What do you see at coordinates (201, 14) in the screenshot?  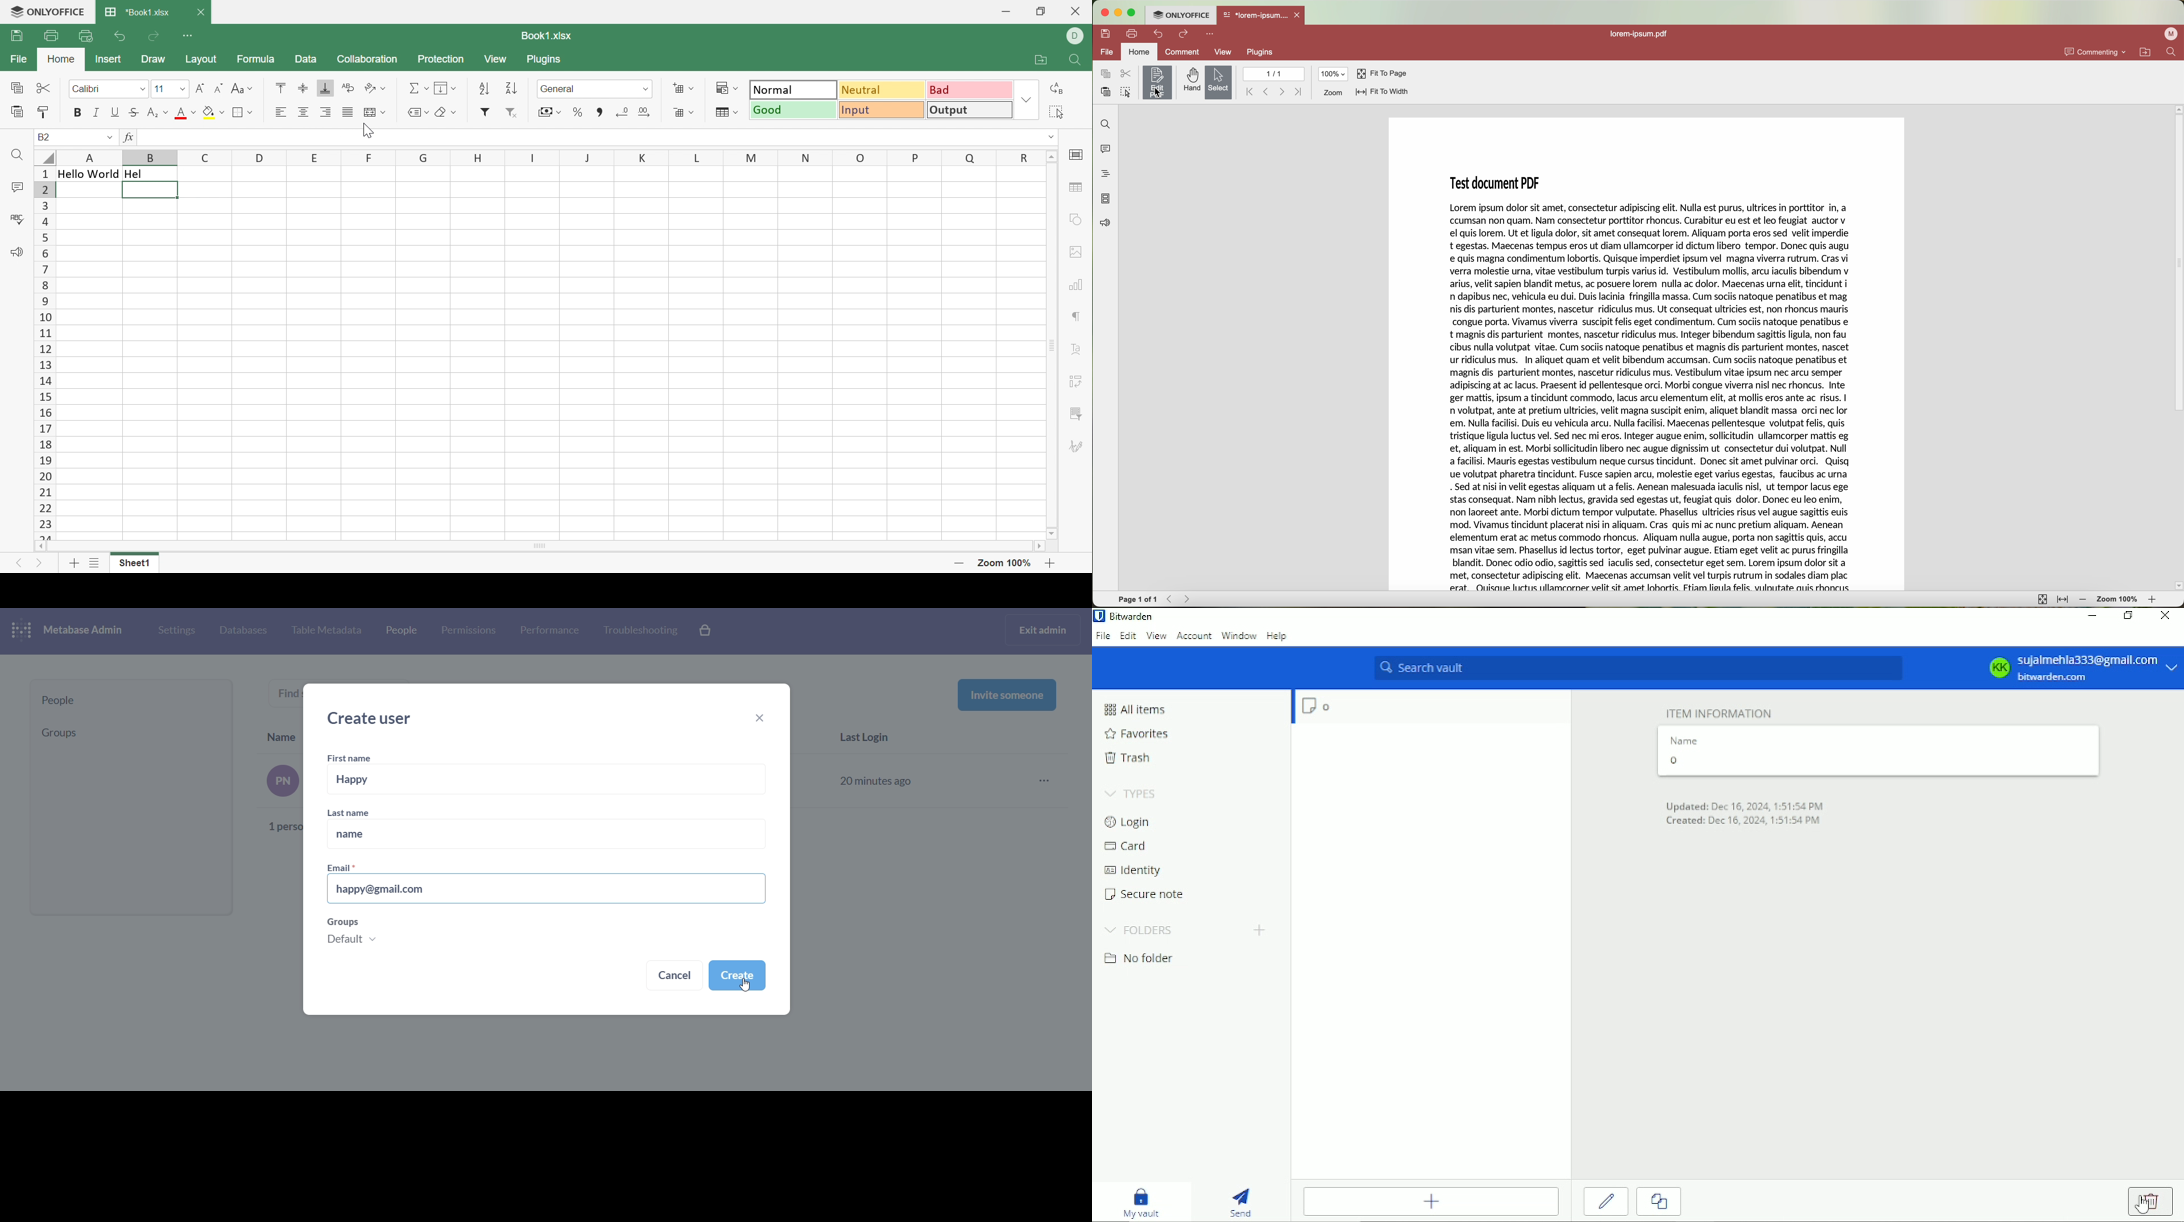 I see `Close` at bounding box center [201, 14].